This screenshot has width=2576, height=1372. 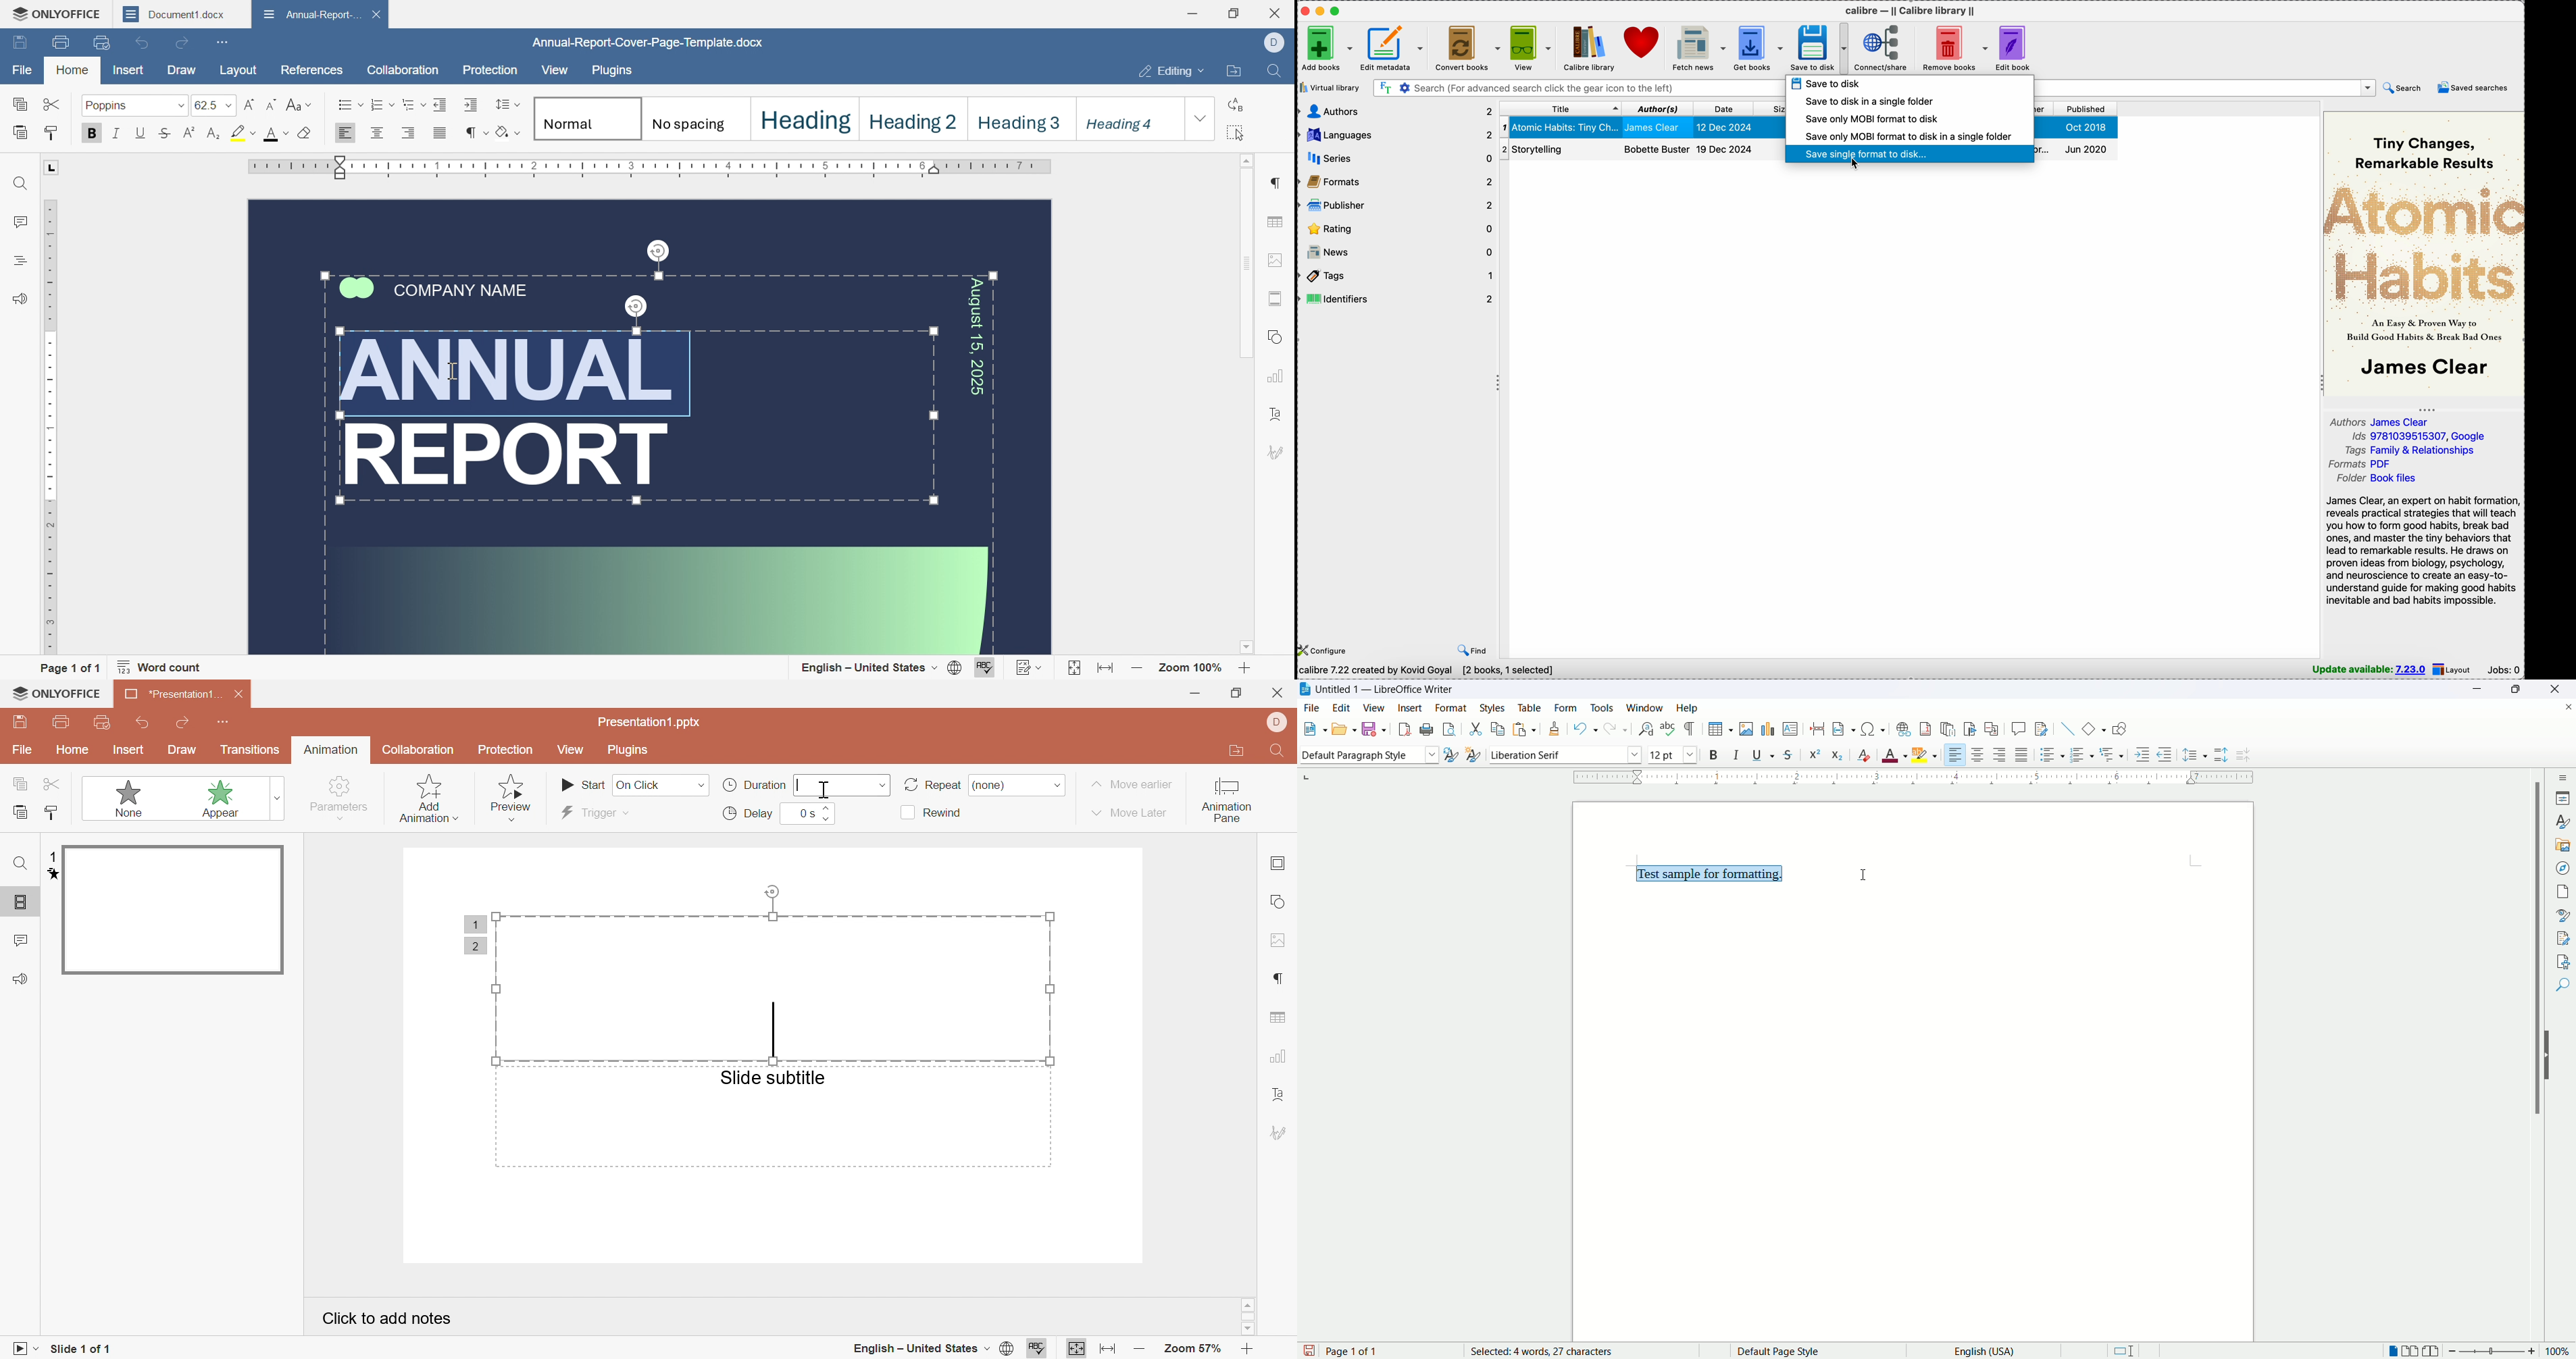 What do you see at coordinates (1947, 729) in the screenshot?
I see `insert endnote` at bounding box center [1947, 729].